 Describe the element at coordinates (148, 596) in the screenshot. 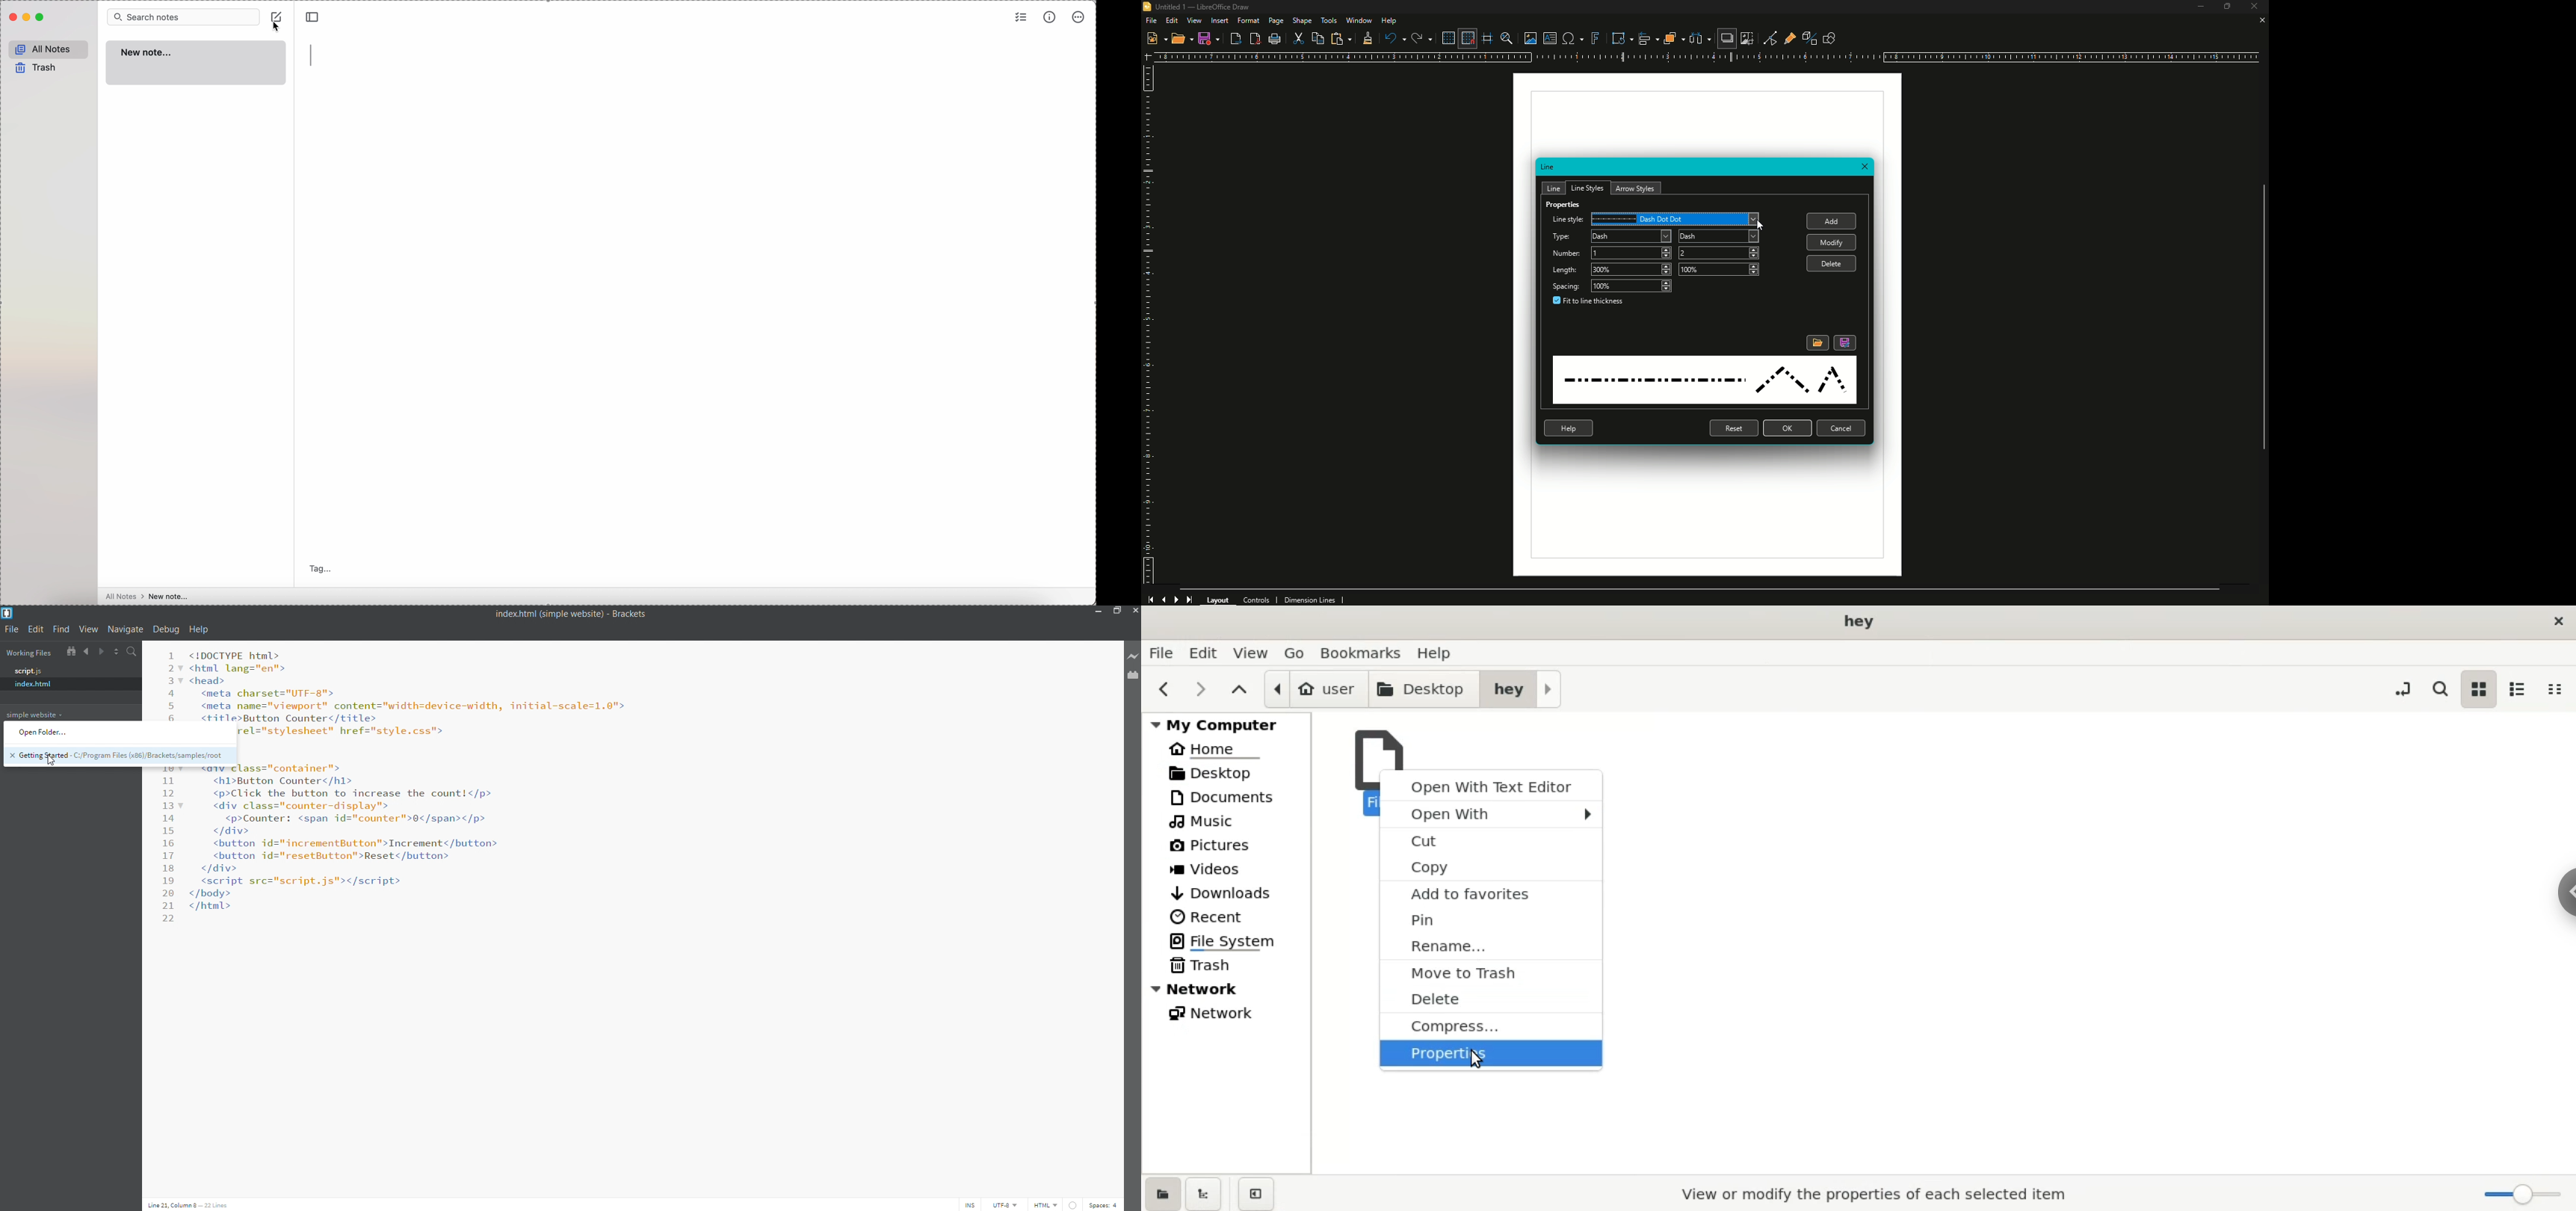

I see `all notes > new note...` at that location.